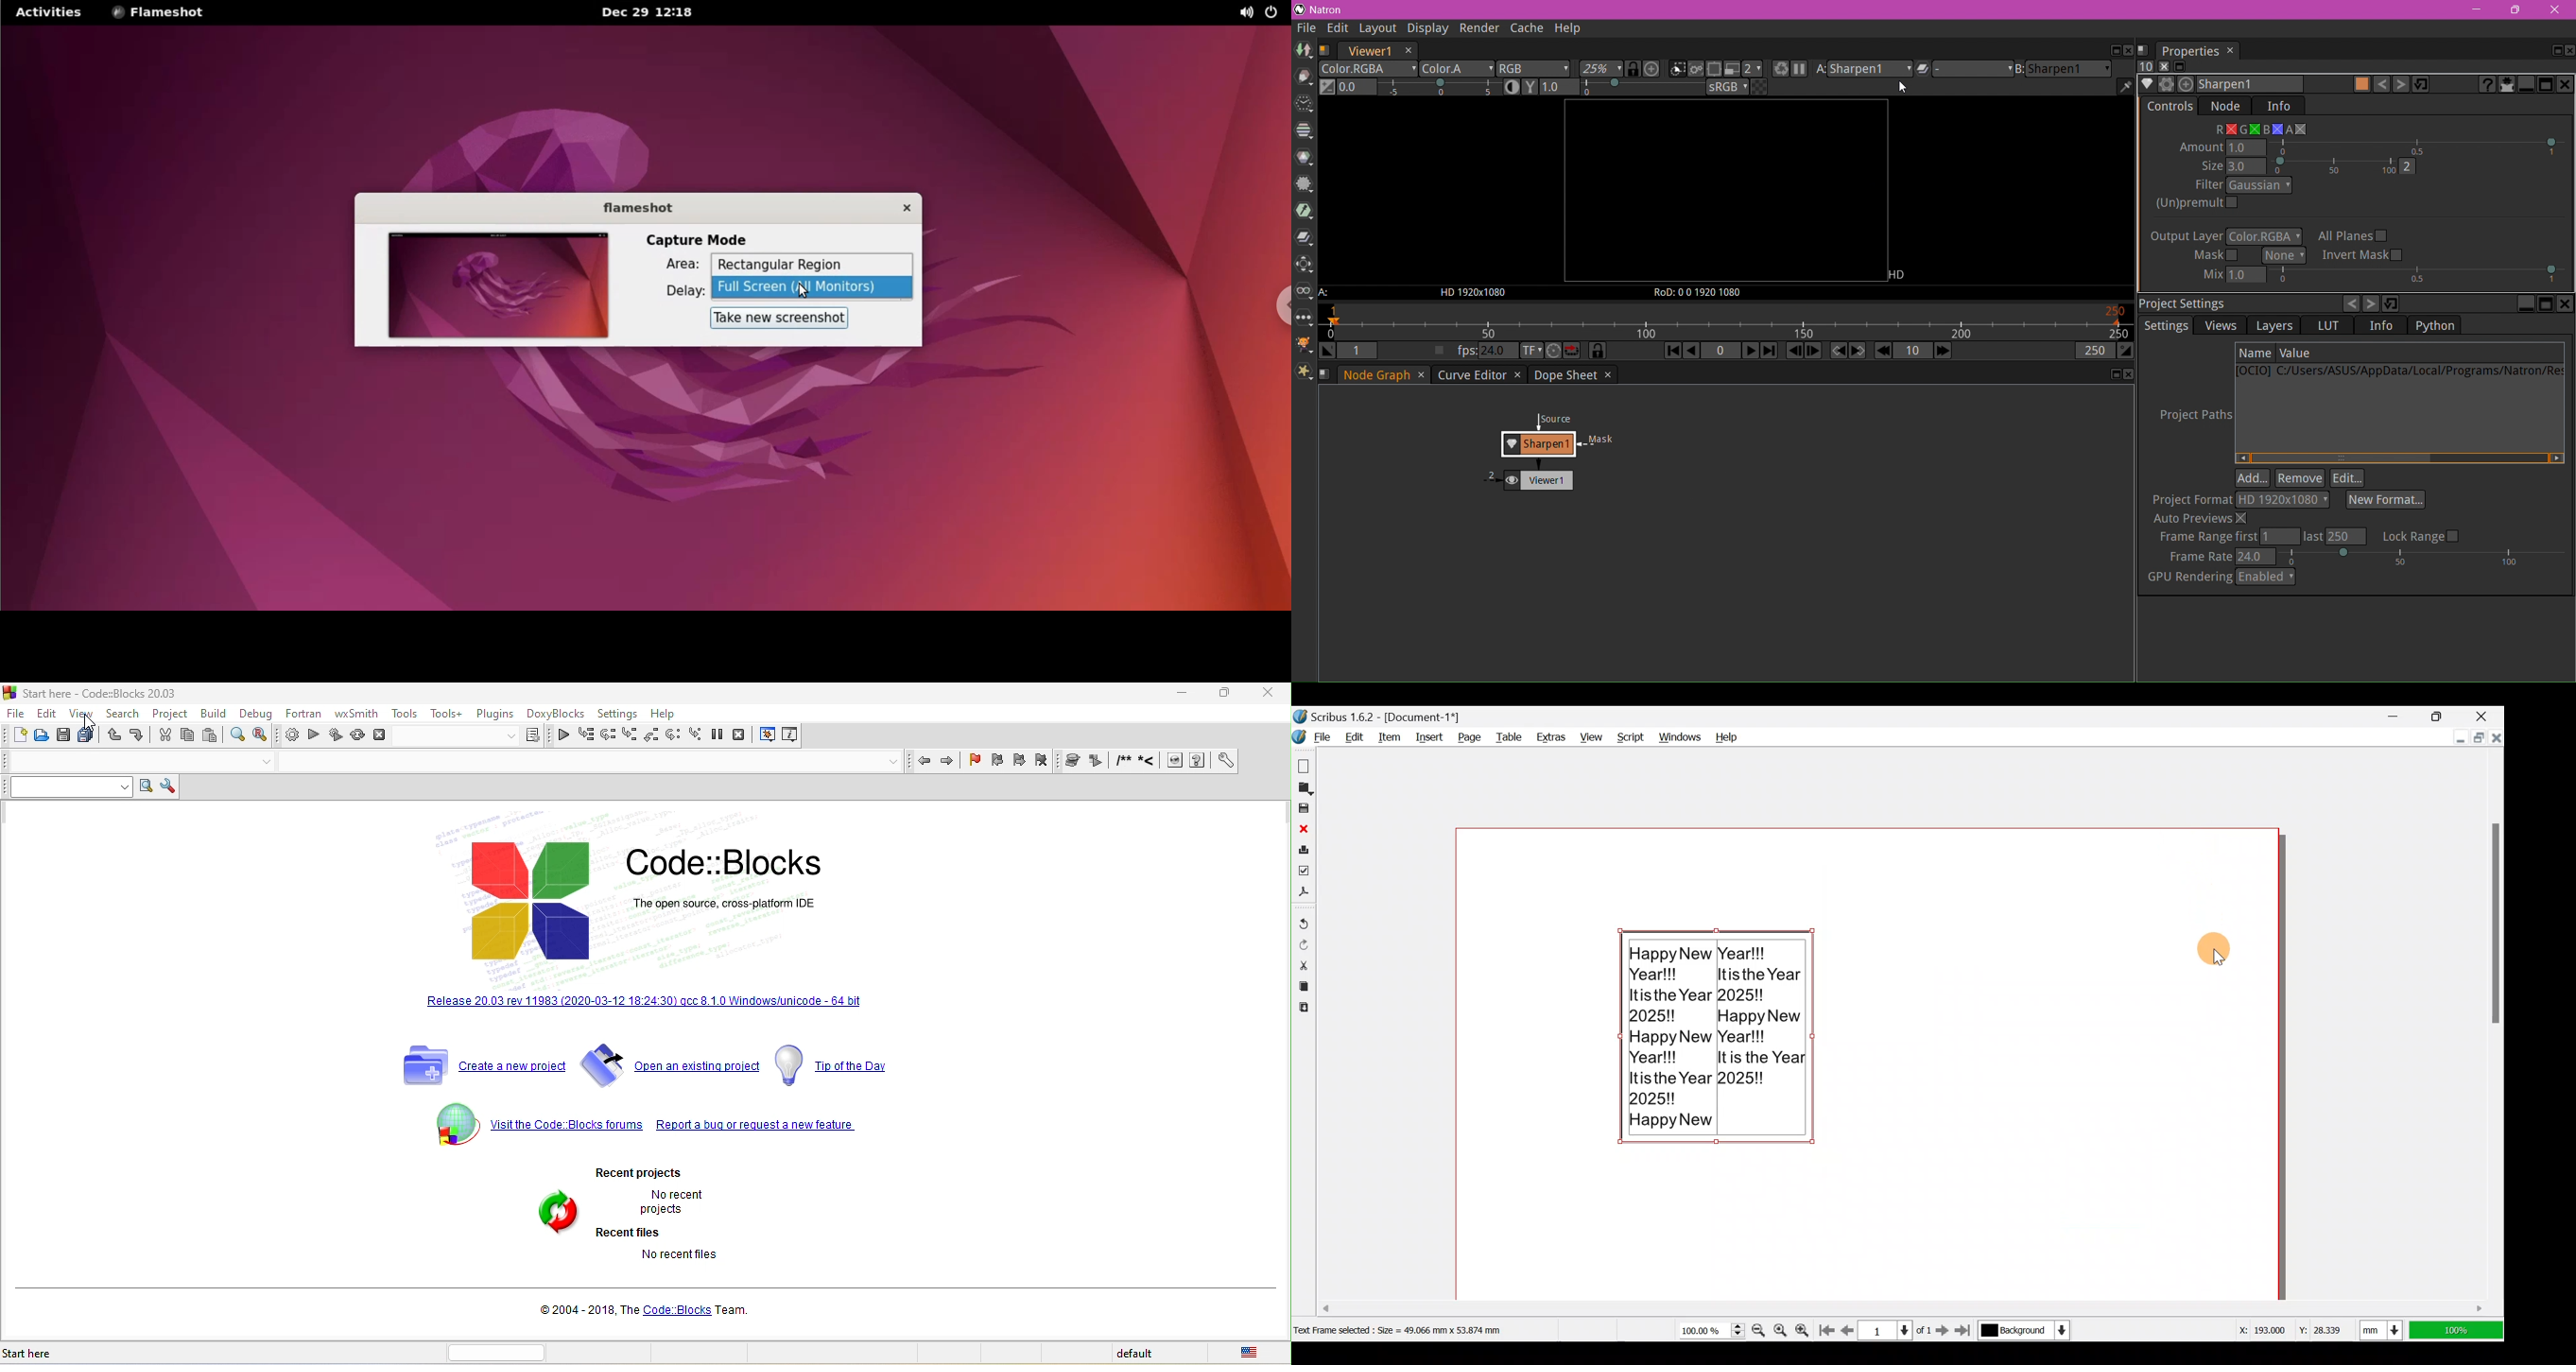 The image size is (2576, 1372). Describe the element at coordinates (1757, 1330) in the screenshot. I see `Zoom out by the stepping value in tools preferences` at that location.